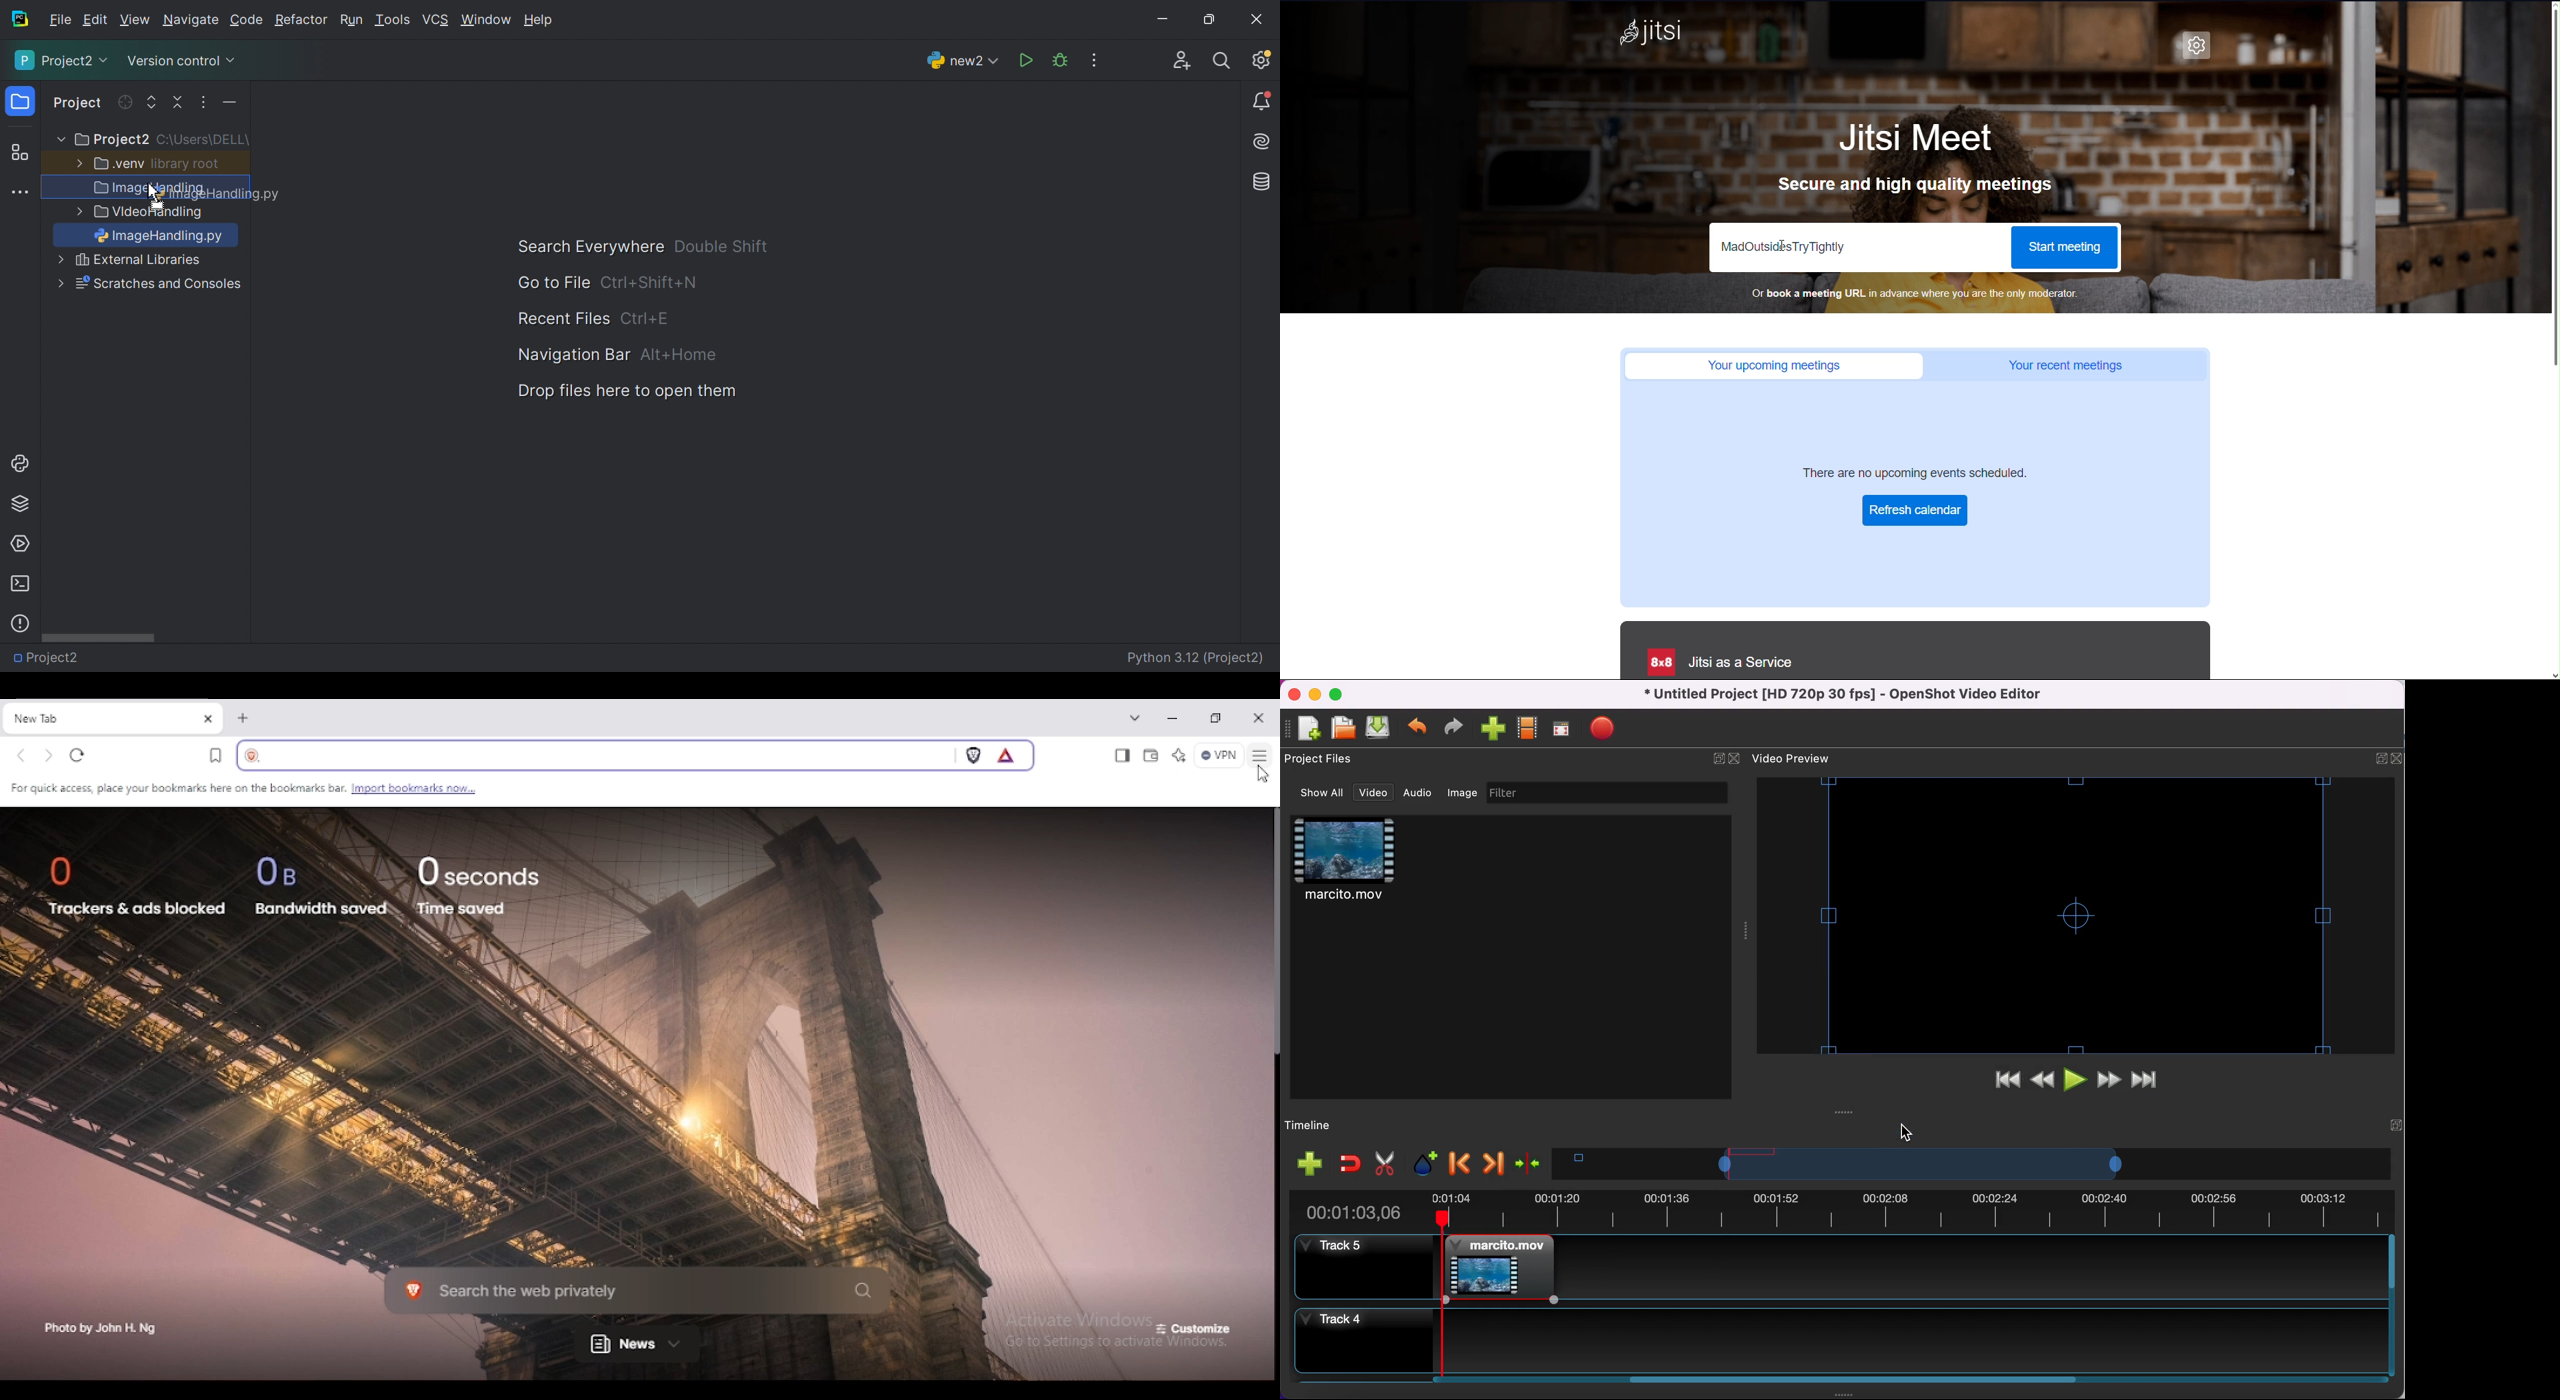 The height and width of the screenshot is (1400, 2576). I want to click on More actions, so click(226, 105).